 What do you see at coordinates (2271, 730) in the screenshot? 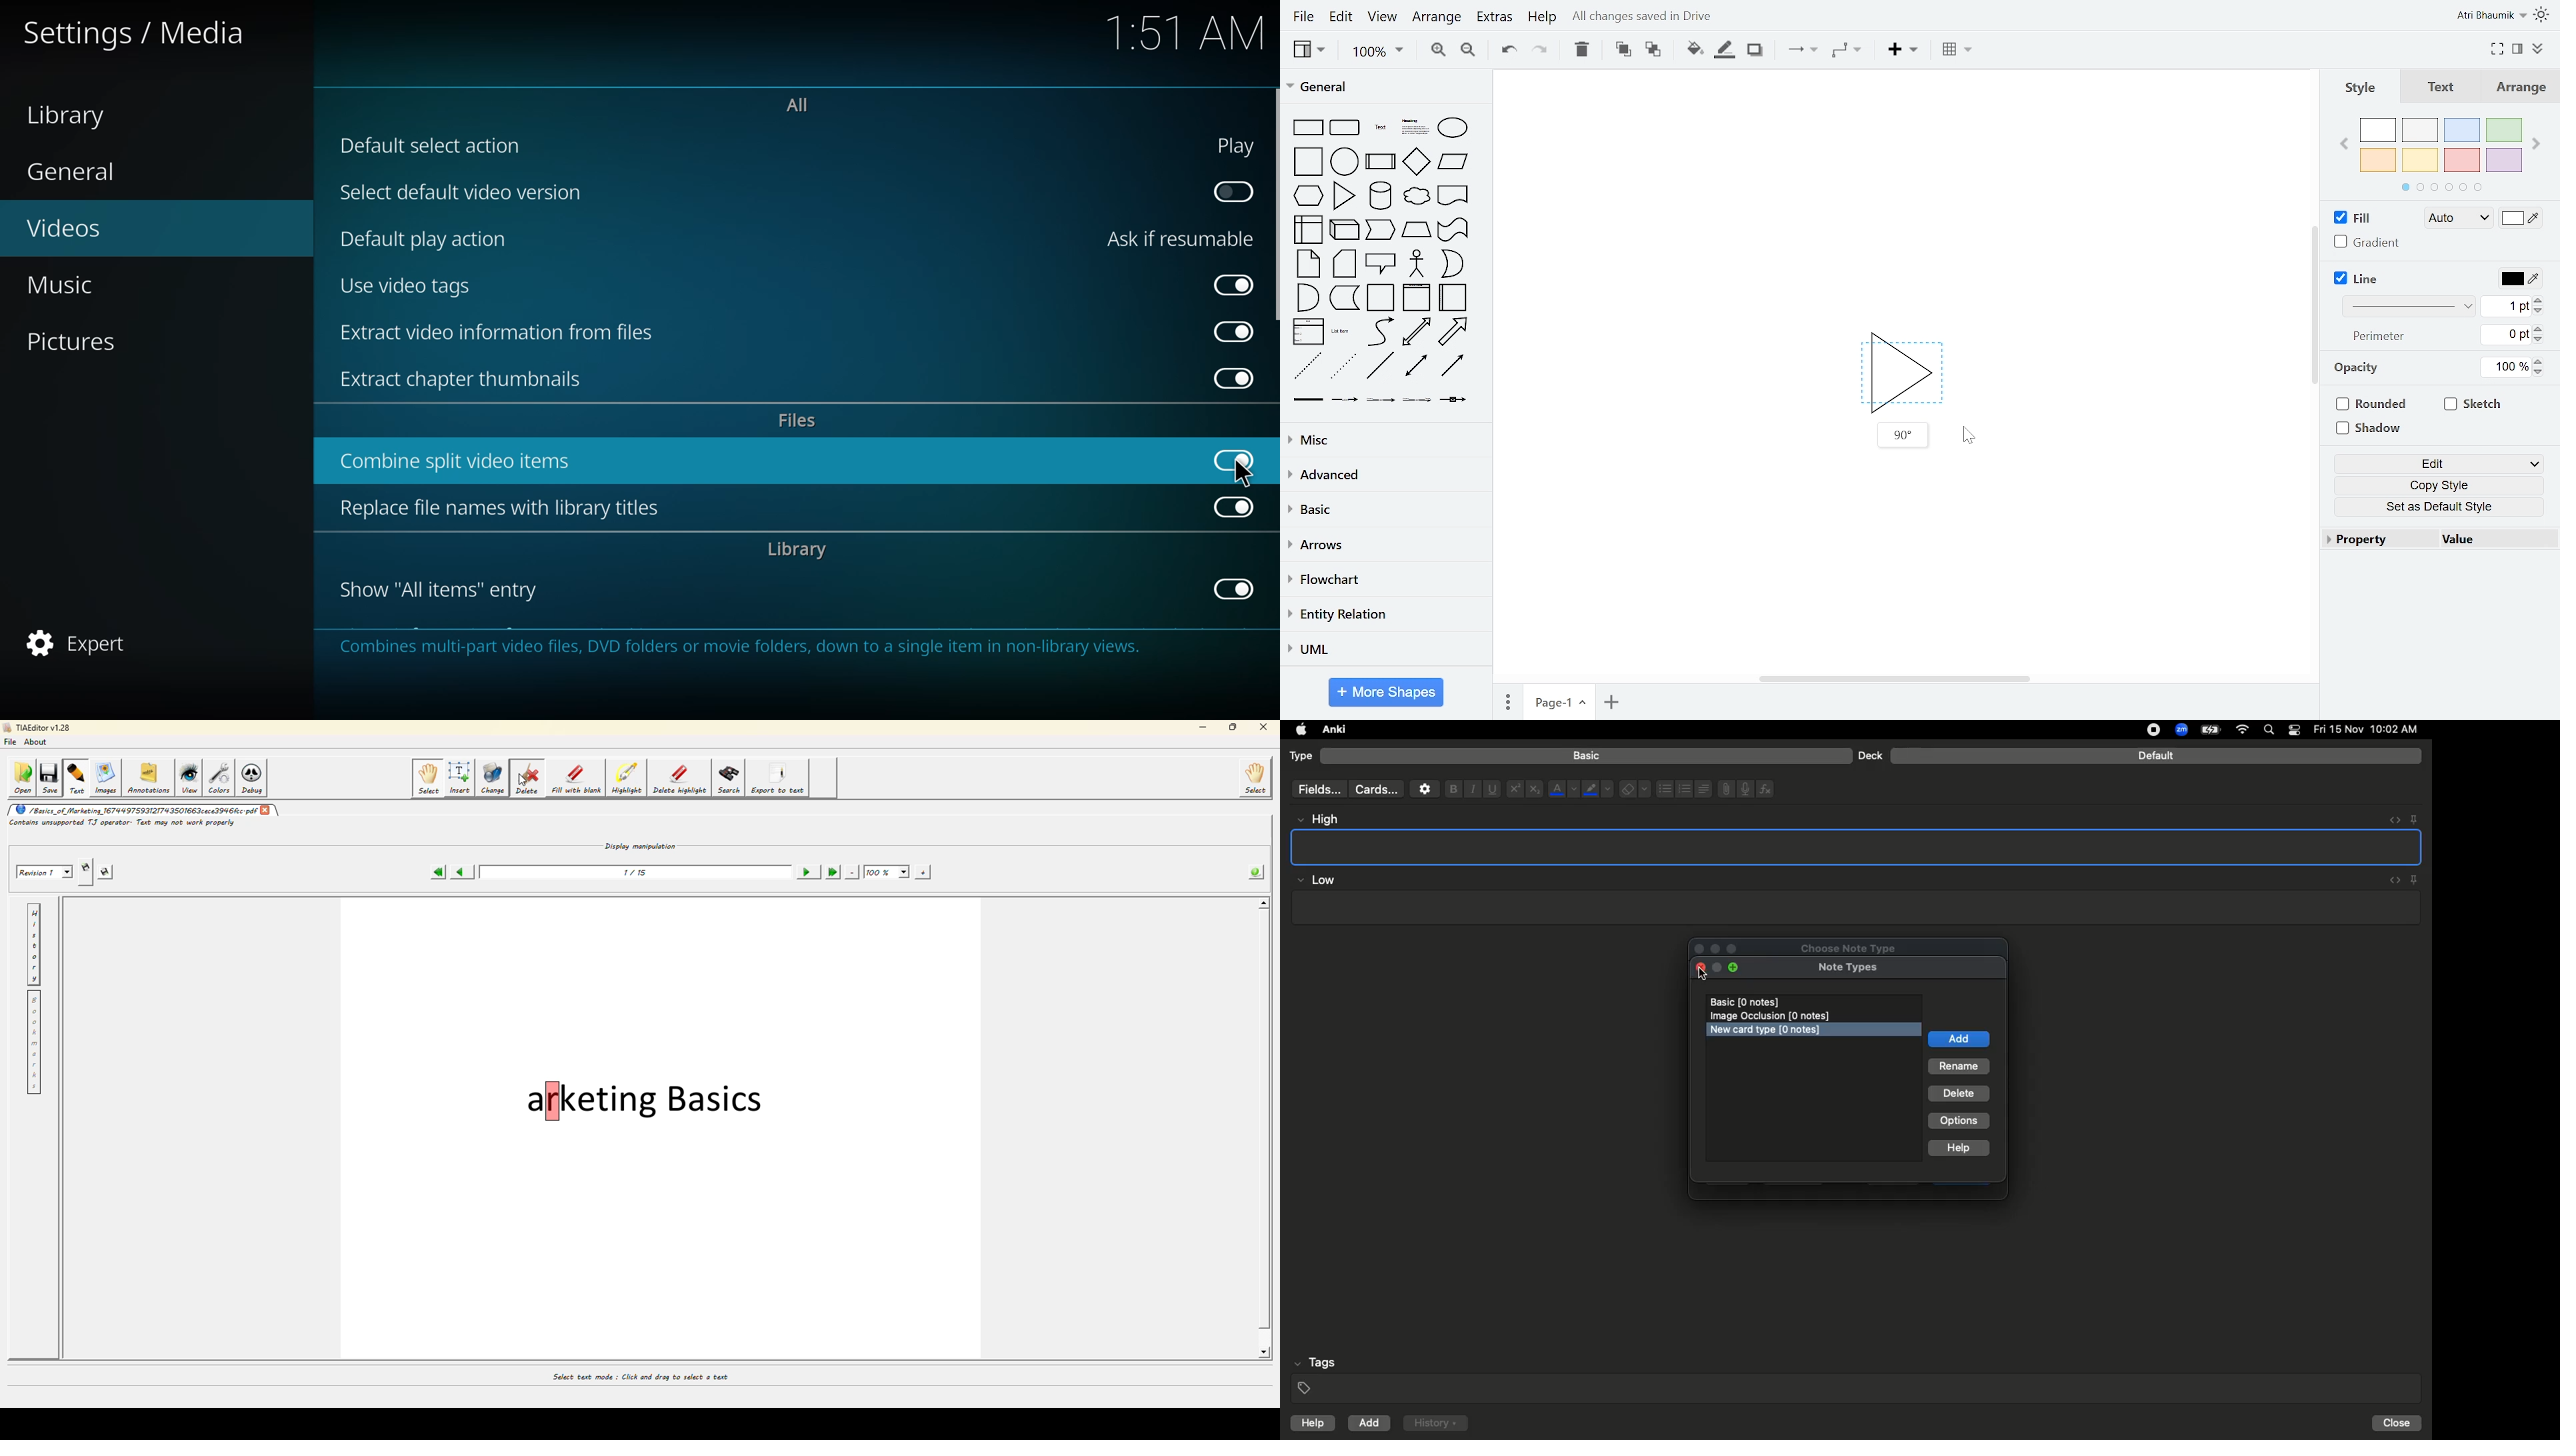
I see `Search` at bounding box center [2271, 730].